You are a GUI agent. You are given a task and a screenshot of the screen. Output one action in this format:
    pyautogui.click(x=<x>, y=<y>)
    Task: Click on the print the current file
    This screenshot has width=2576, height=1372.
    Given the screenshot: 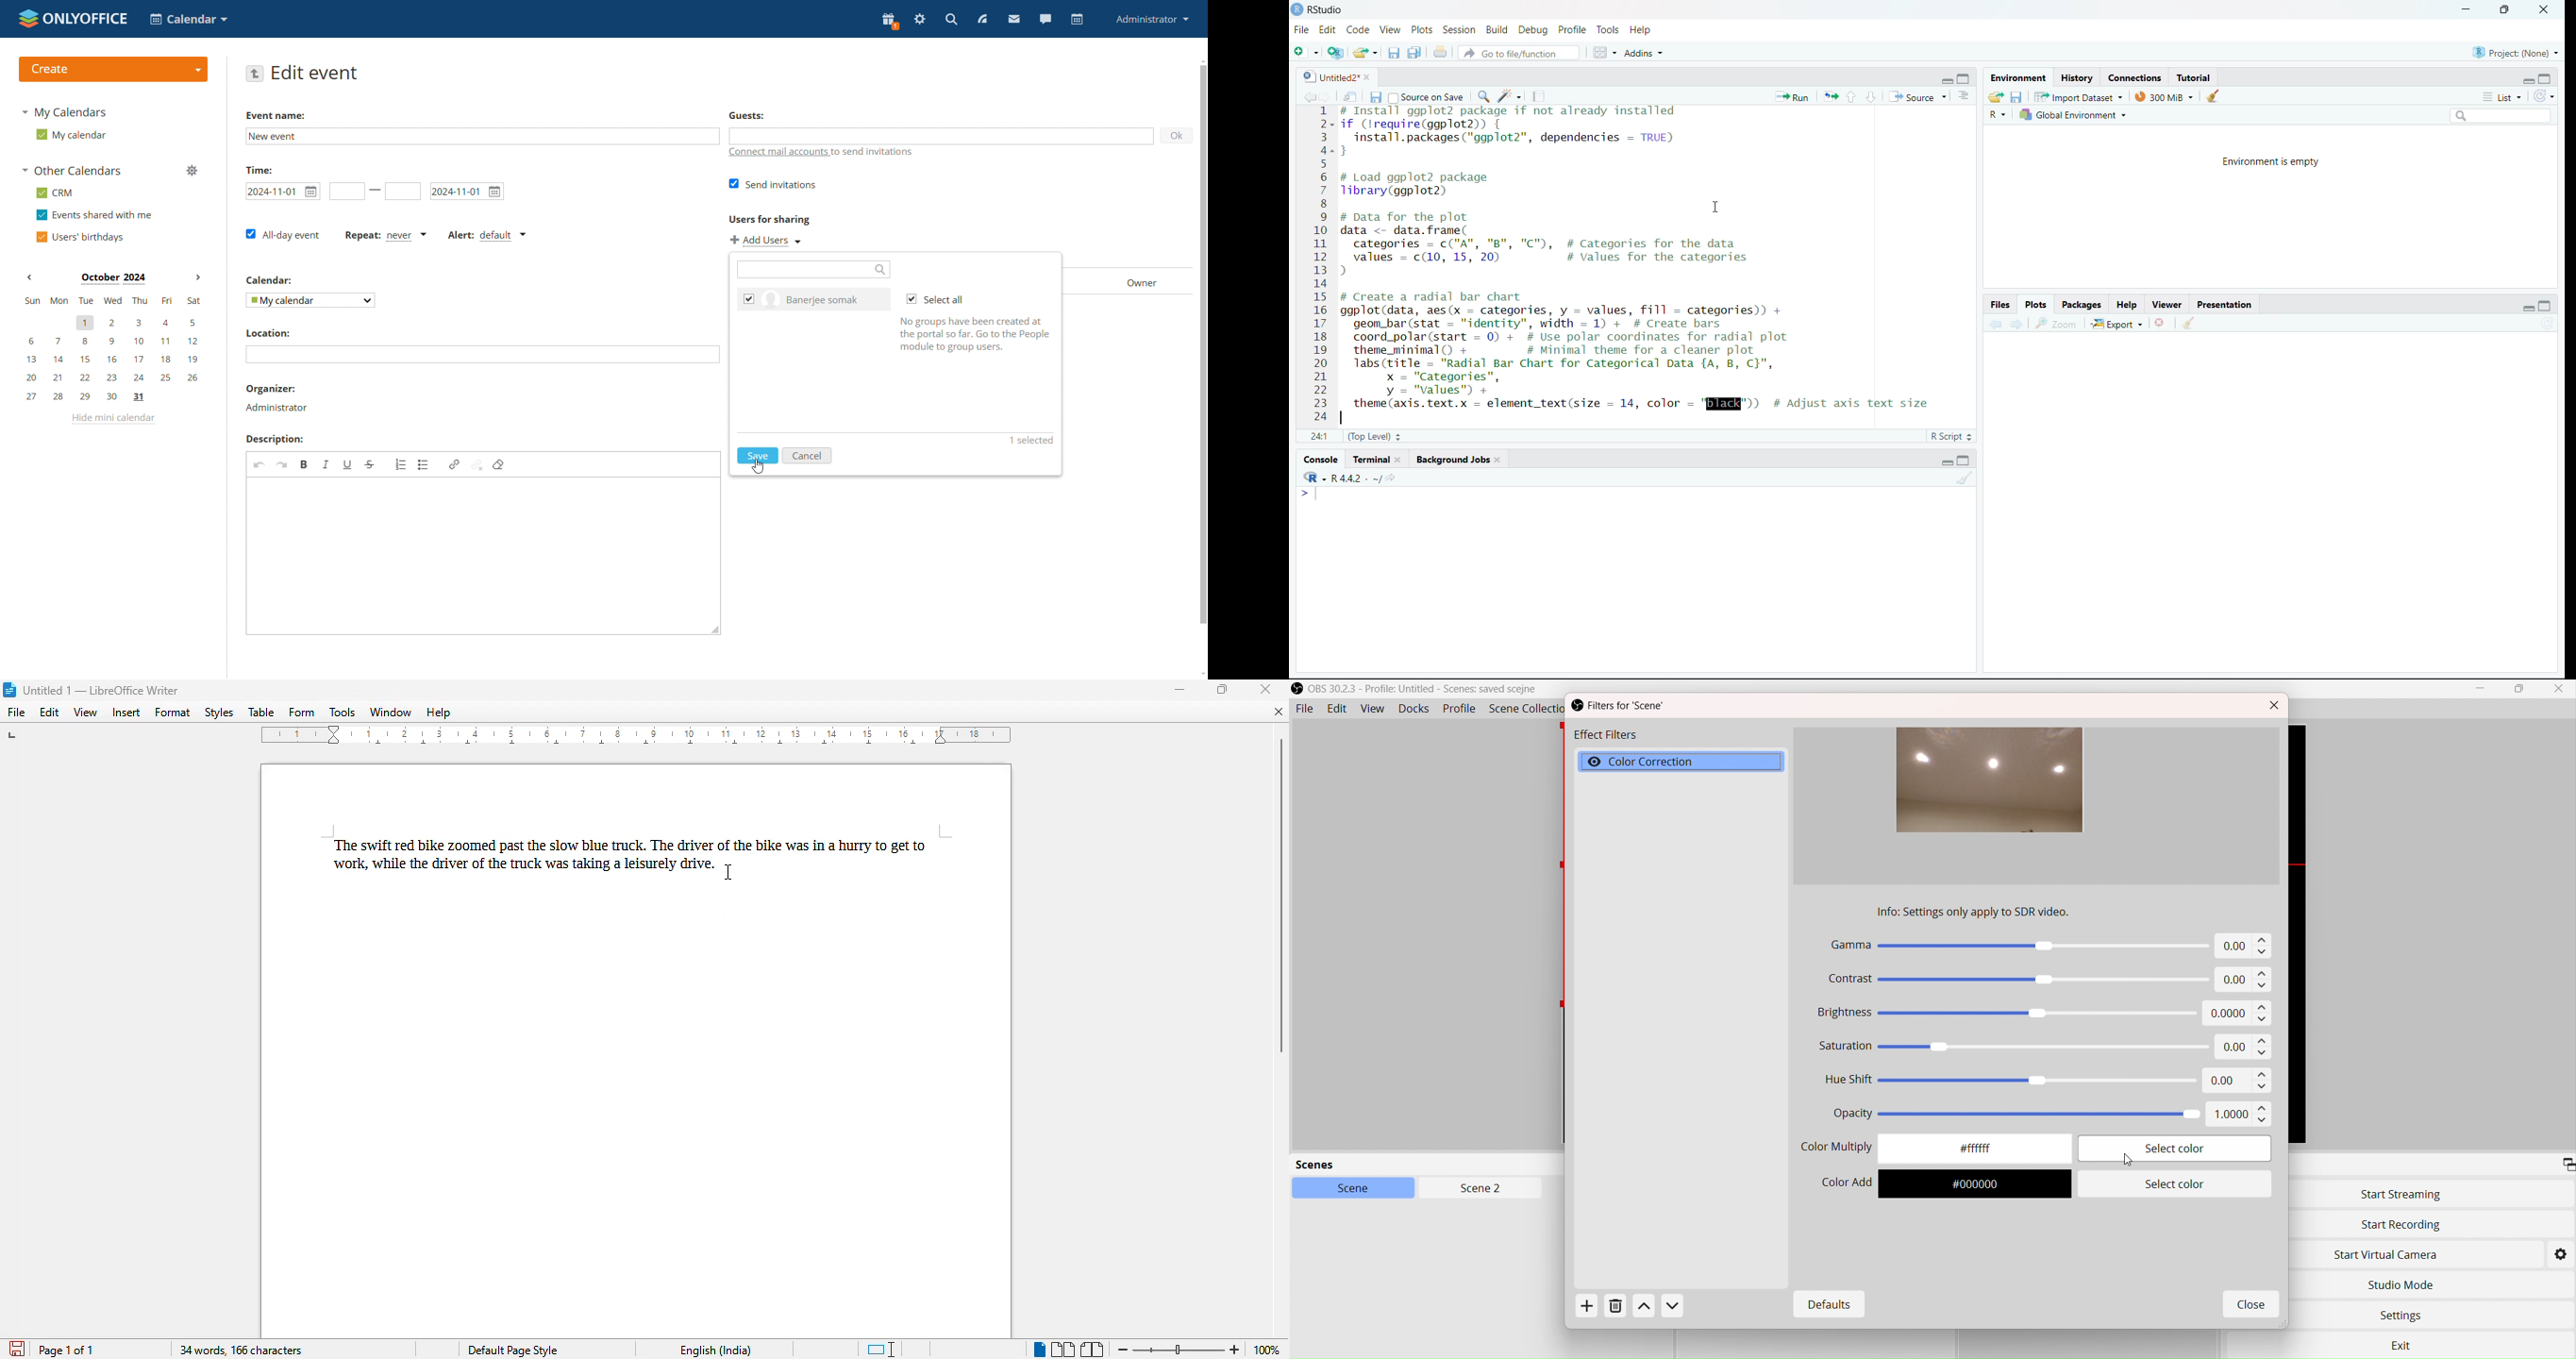 What is the action you would take?
    pyautogui.click(x=1438, y=53)
    